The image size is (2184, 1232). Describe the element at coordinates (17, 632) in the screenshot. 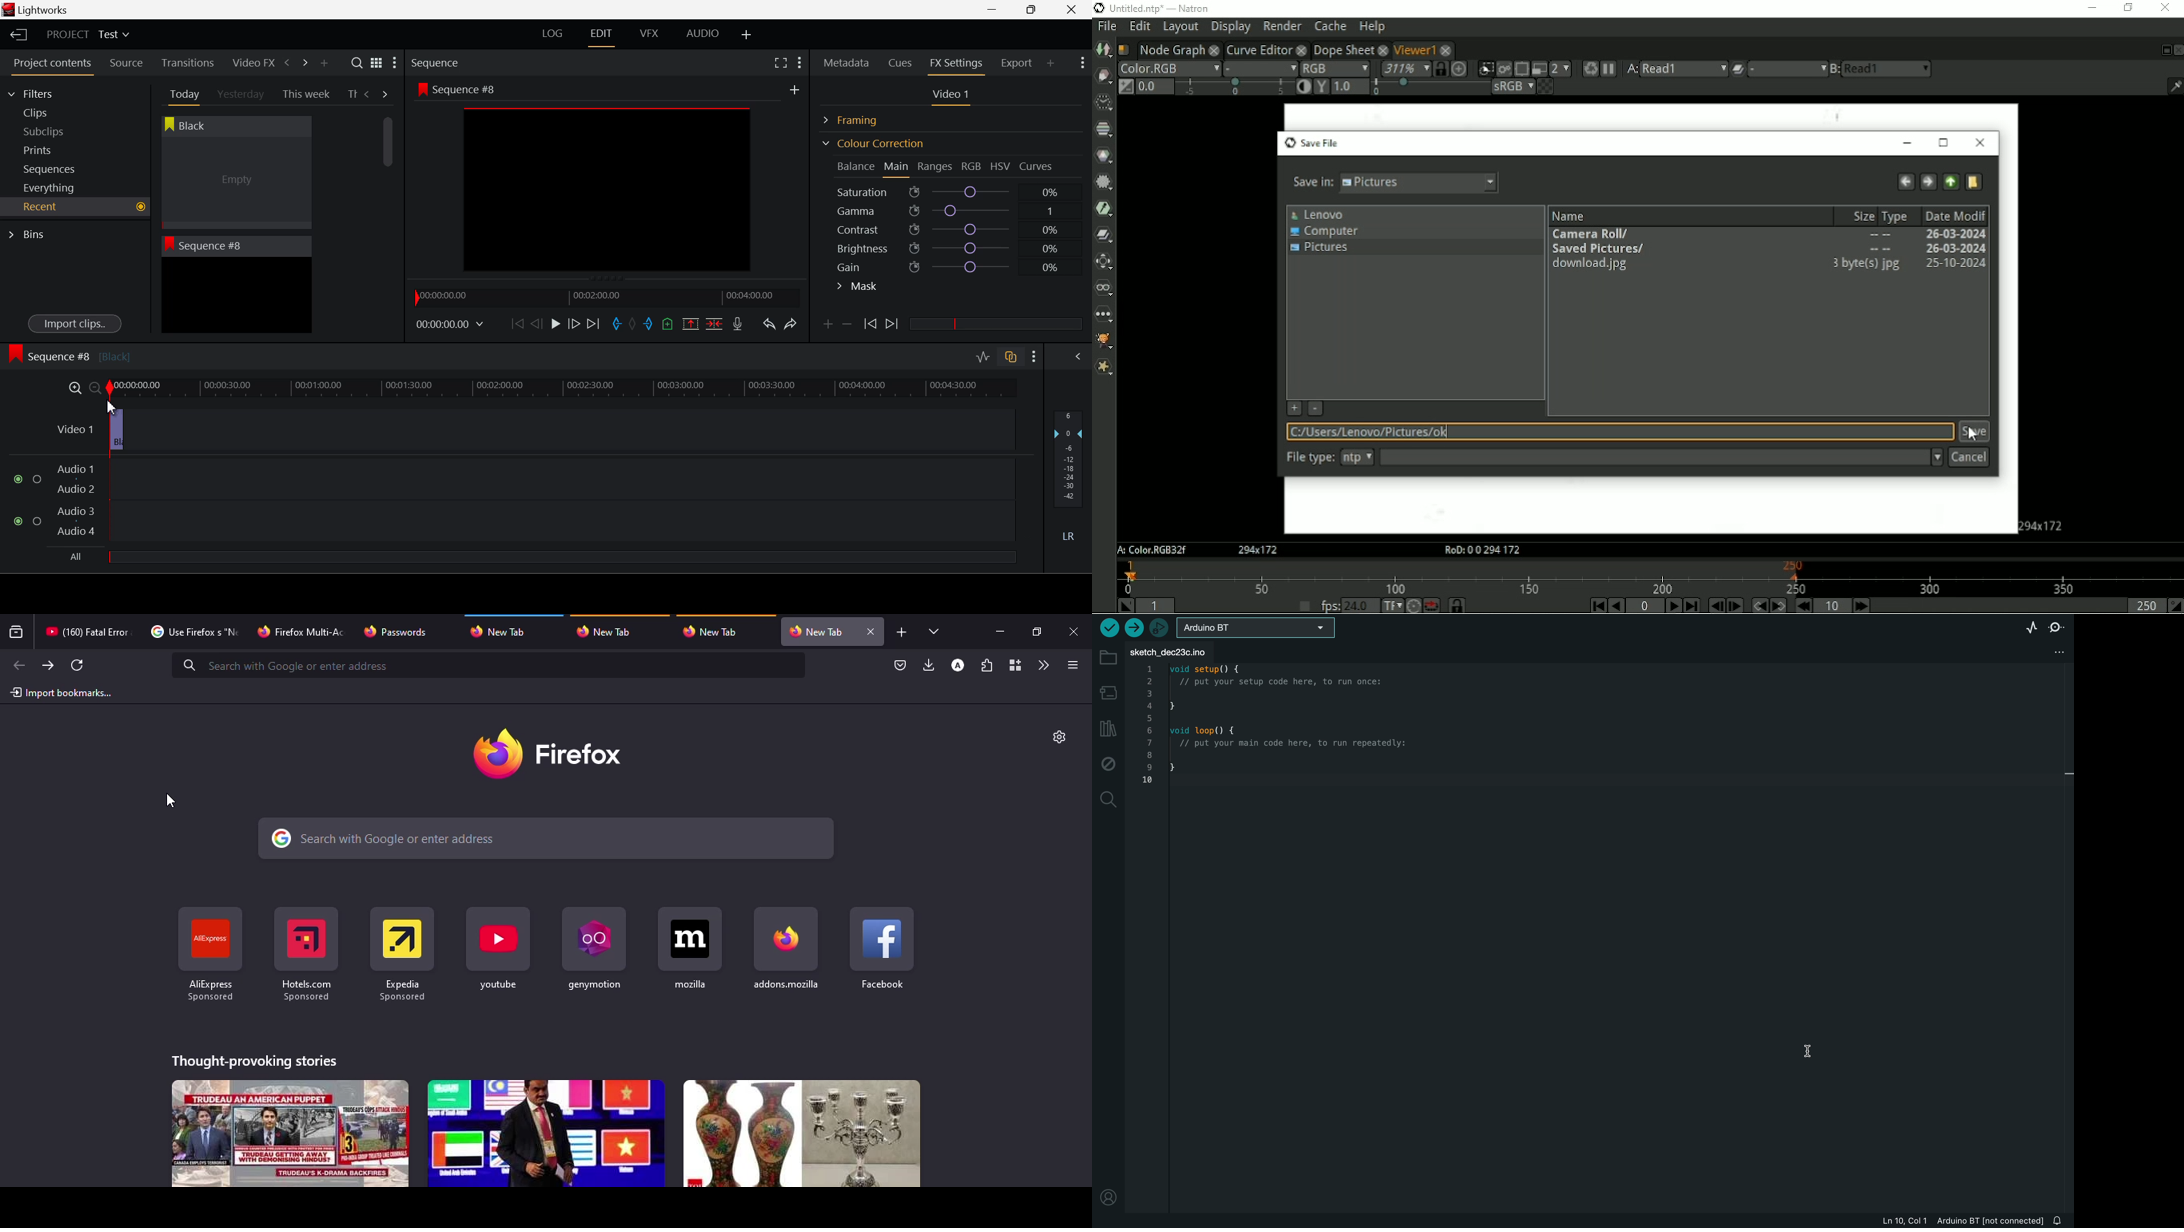

I see `view recent browsing history` at that location.